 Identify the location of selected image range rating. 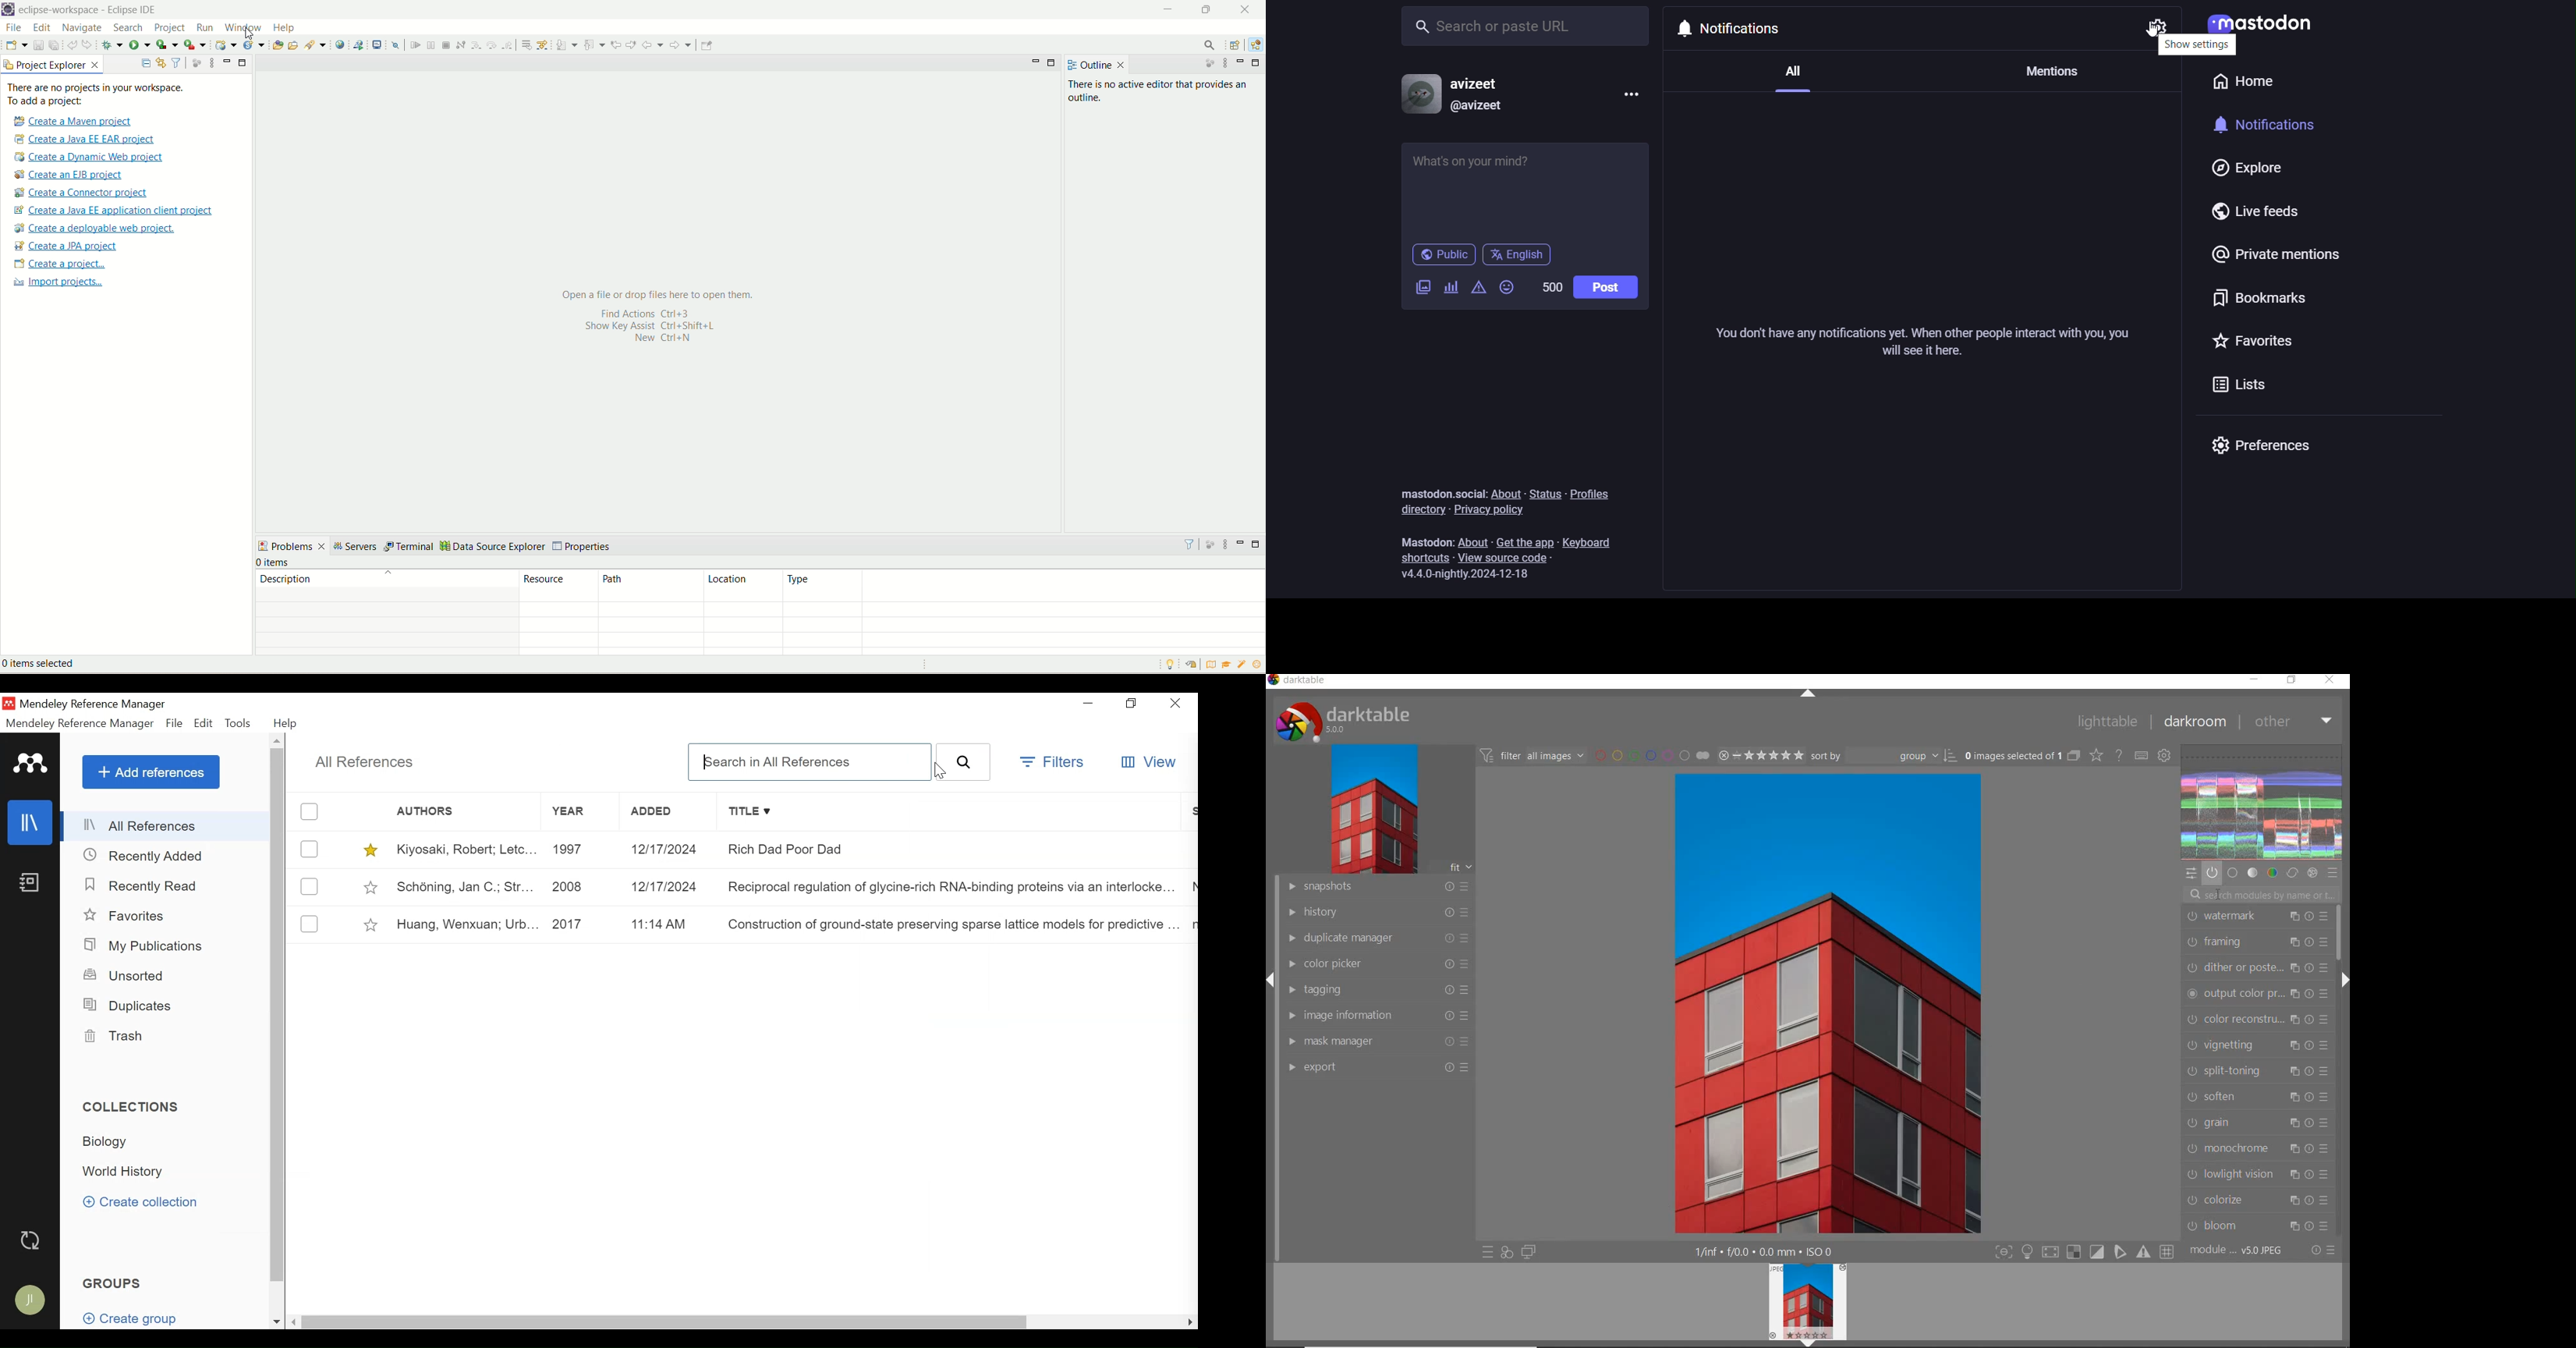
(1760, 755).